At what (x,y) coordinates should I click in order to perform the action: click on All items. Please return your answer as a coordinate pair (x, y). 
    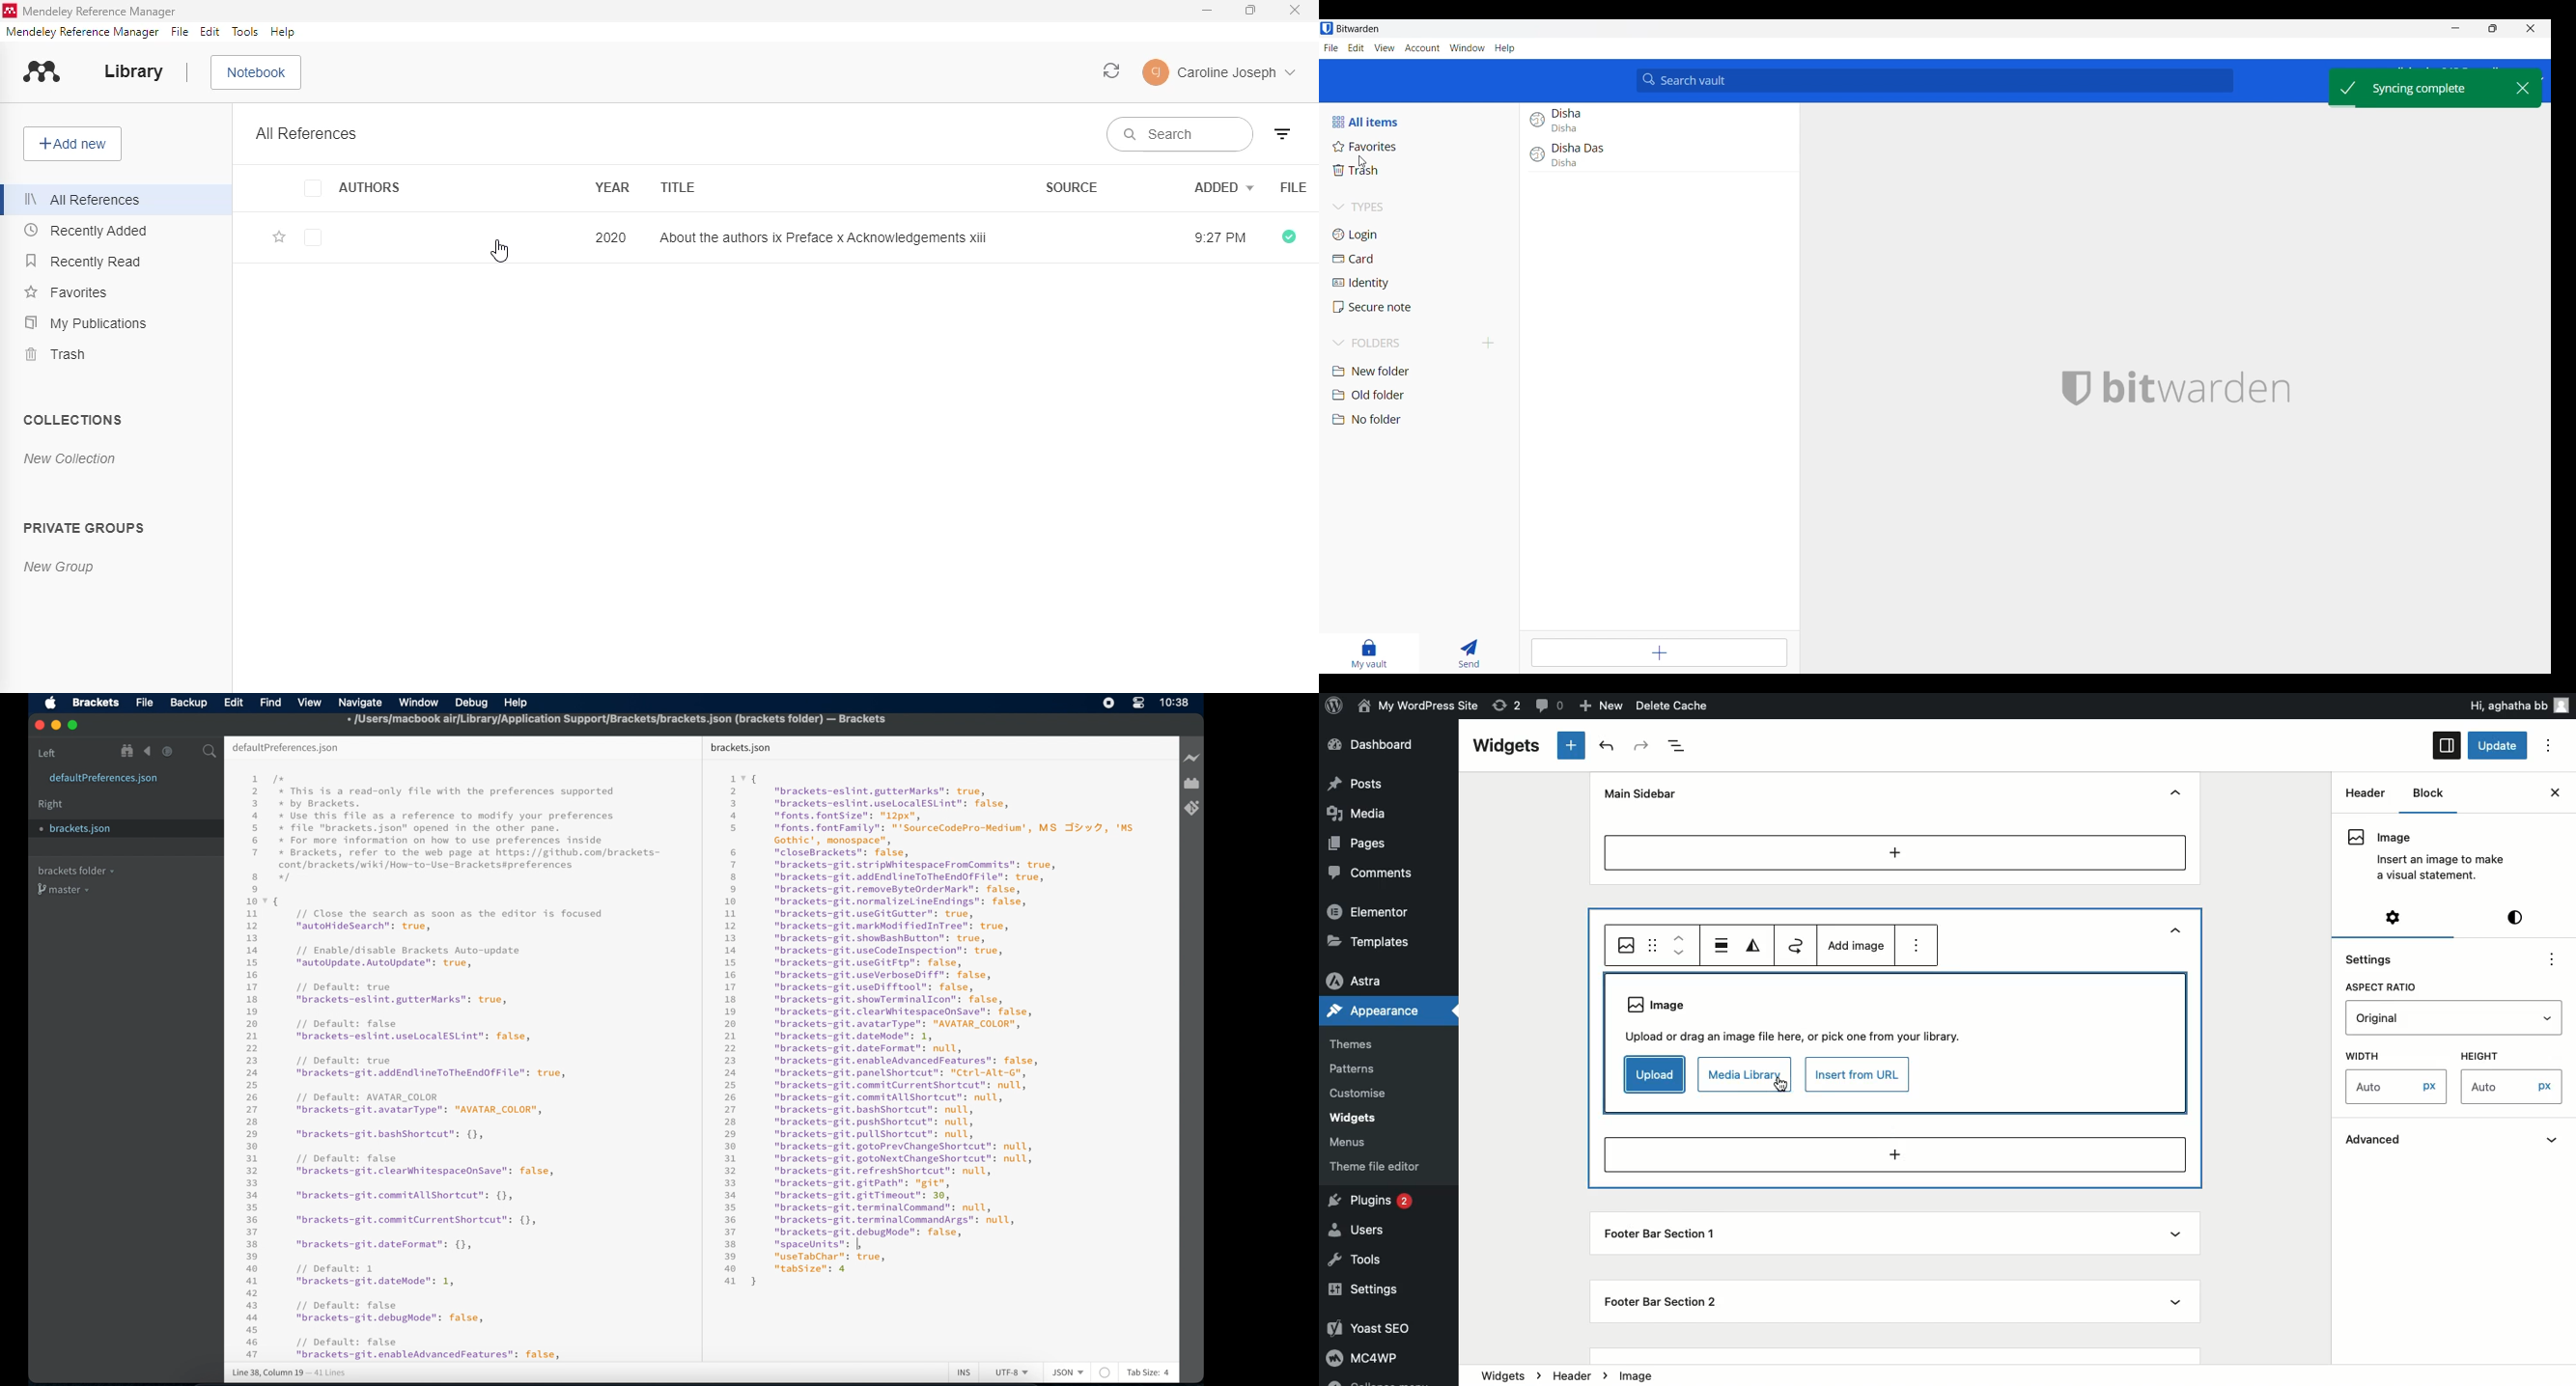
    Looking at the image, I should click on (1379, 123).